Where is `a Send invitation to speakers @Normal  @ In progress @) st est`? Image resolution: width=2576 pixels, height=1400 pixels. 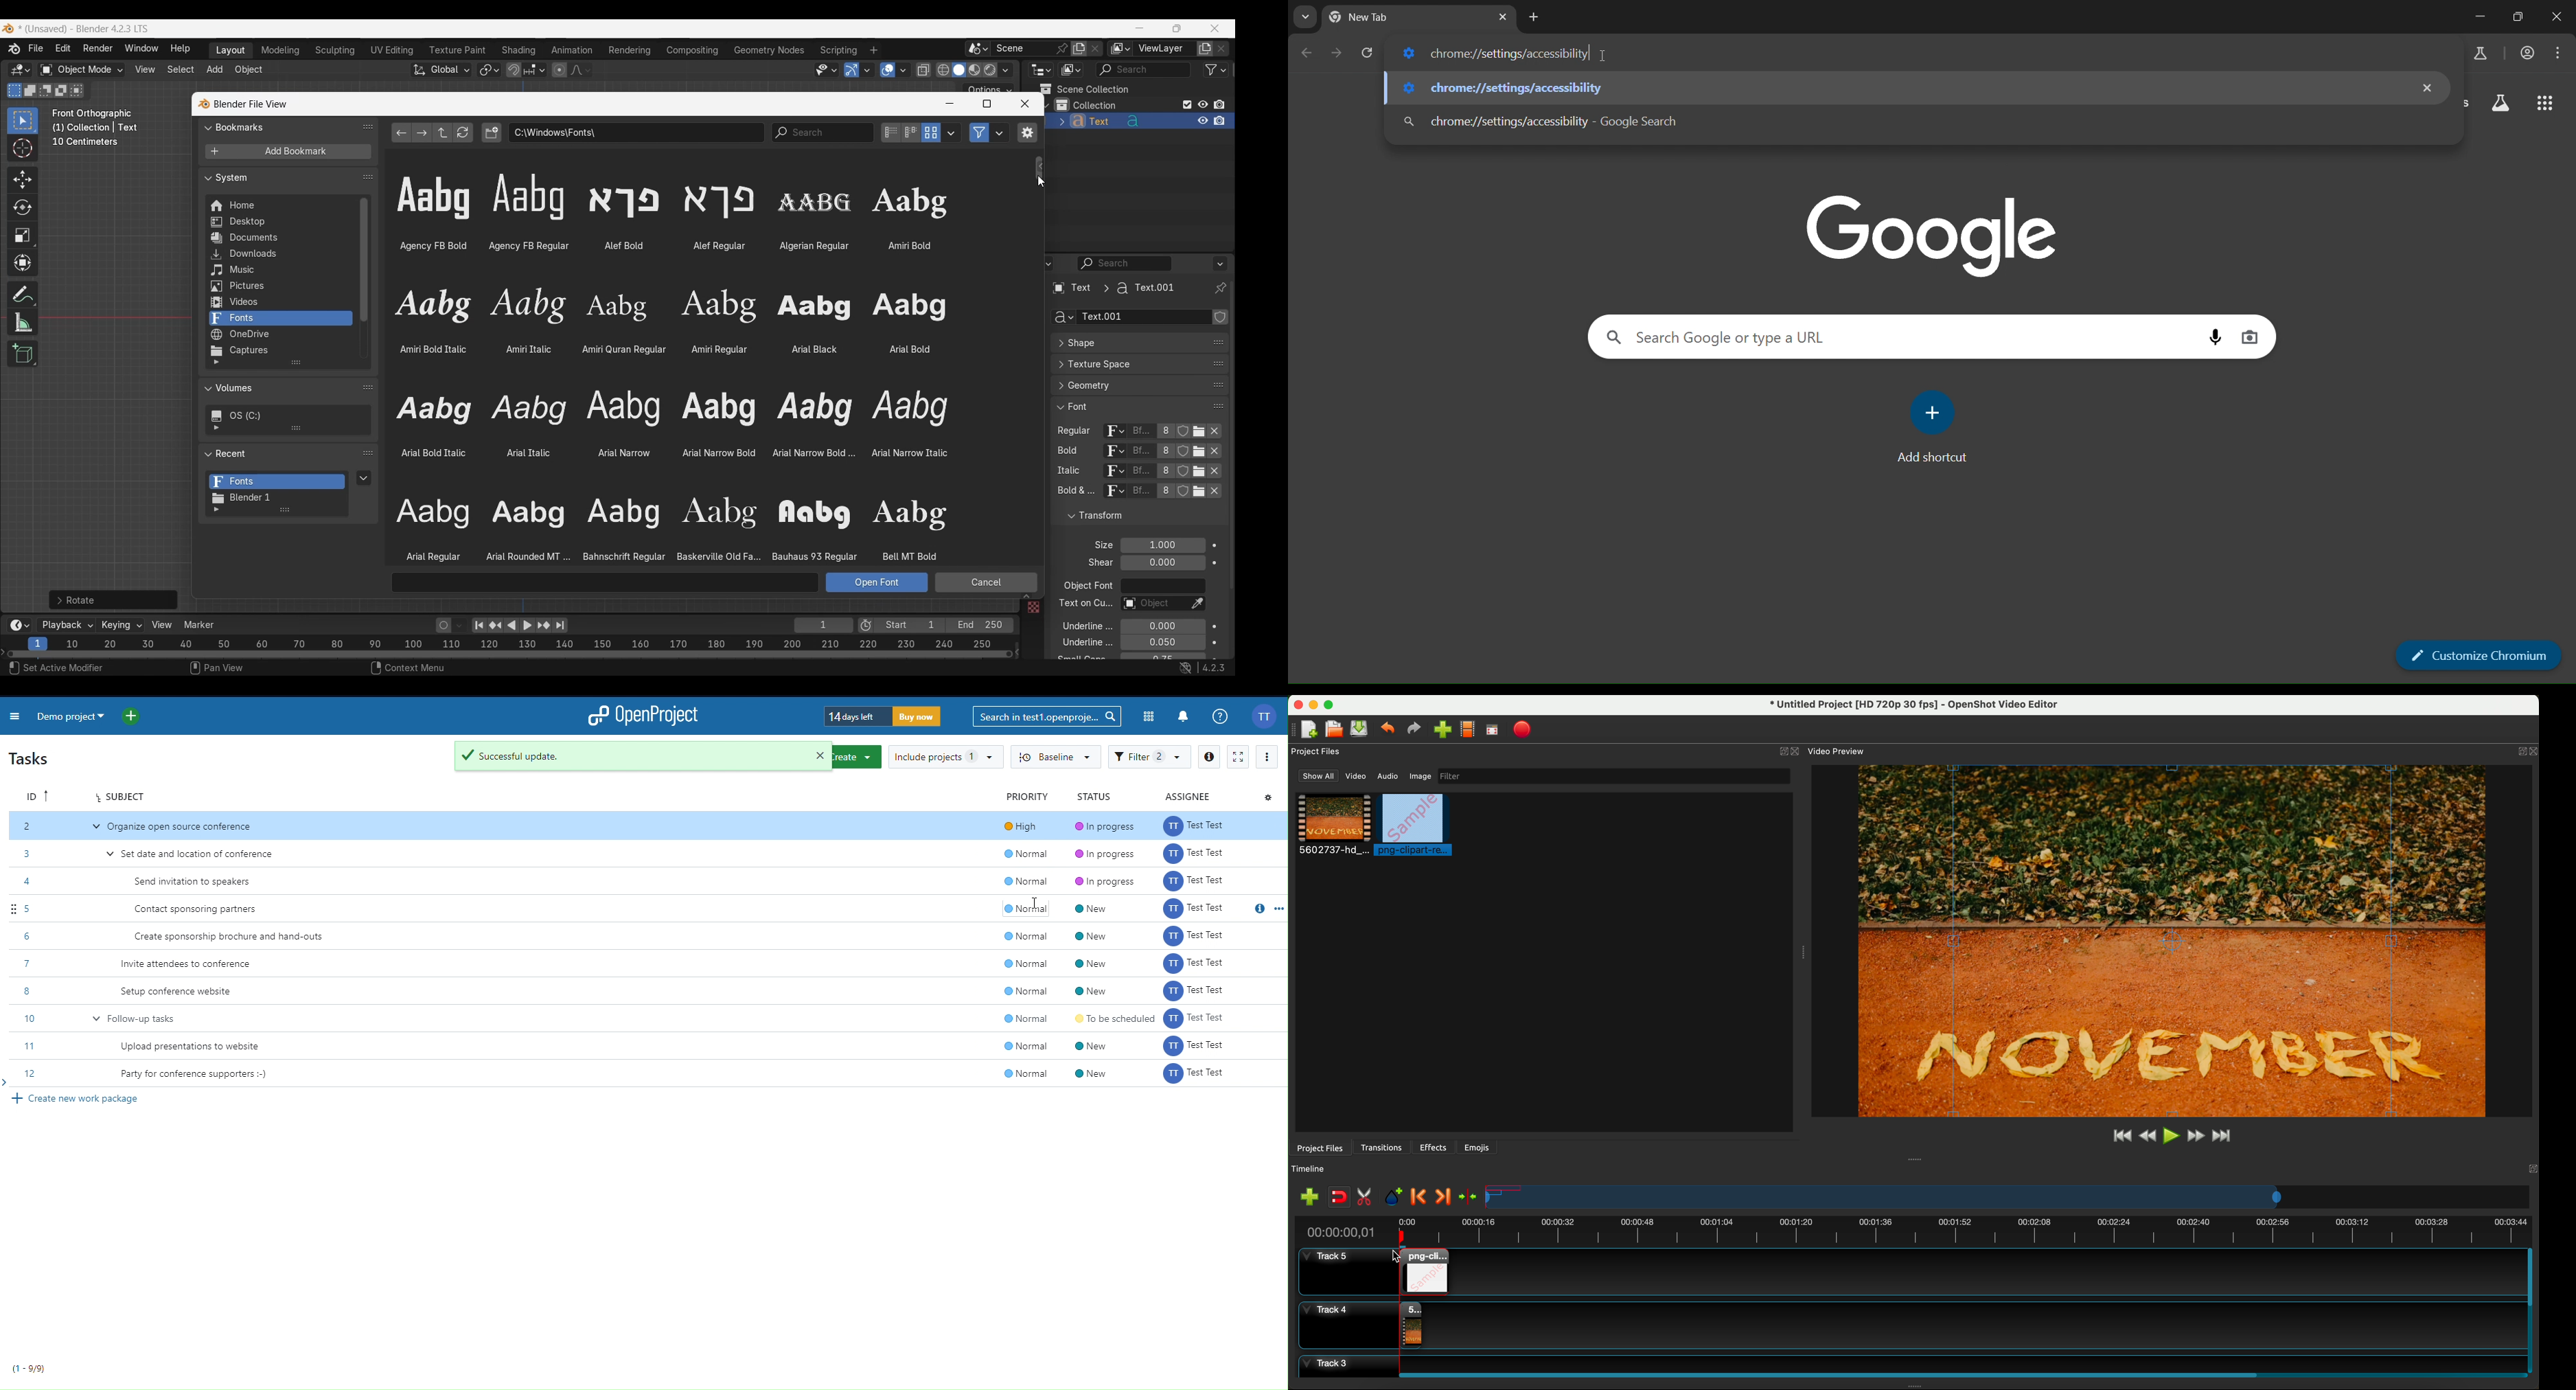
a Send invitation to speakers @Normal  @ In progress @) st est is located at coordinates (648, 880).